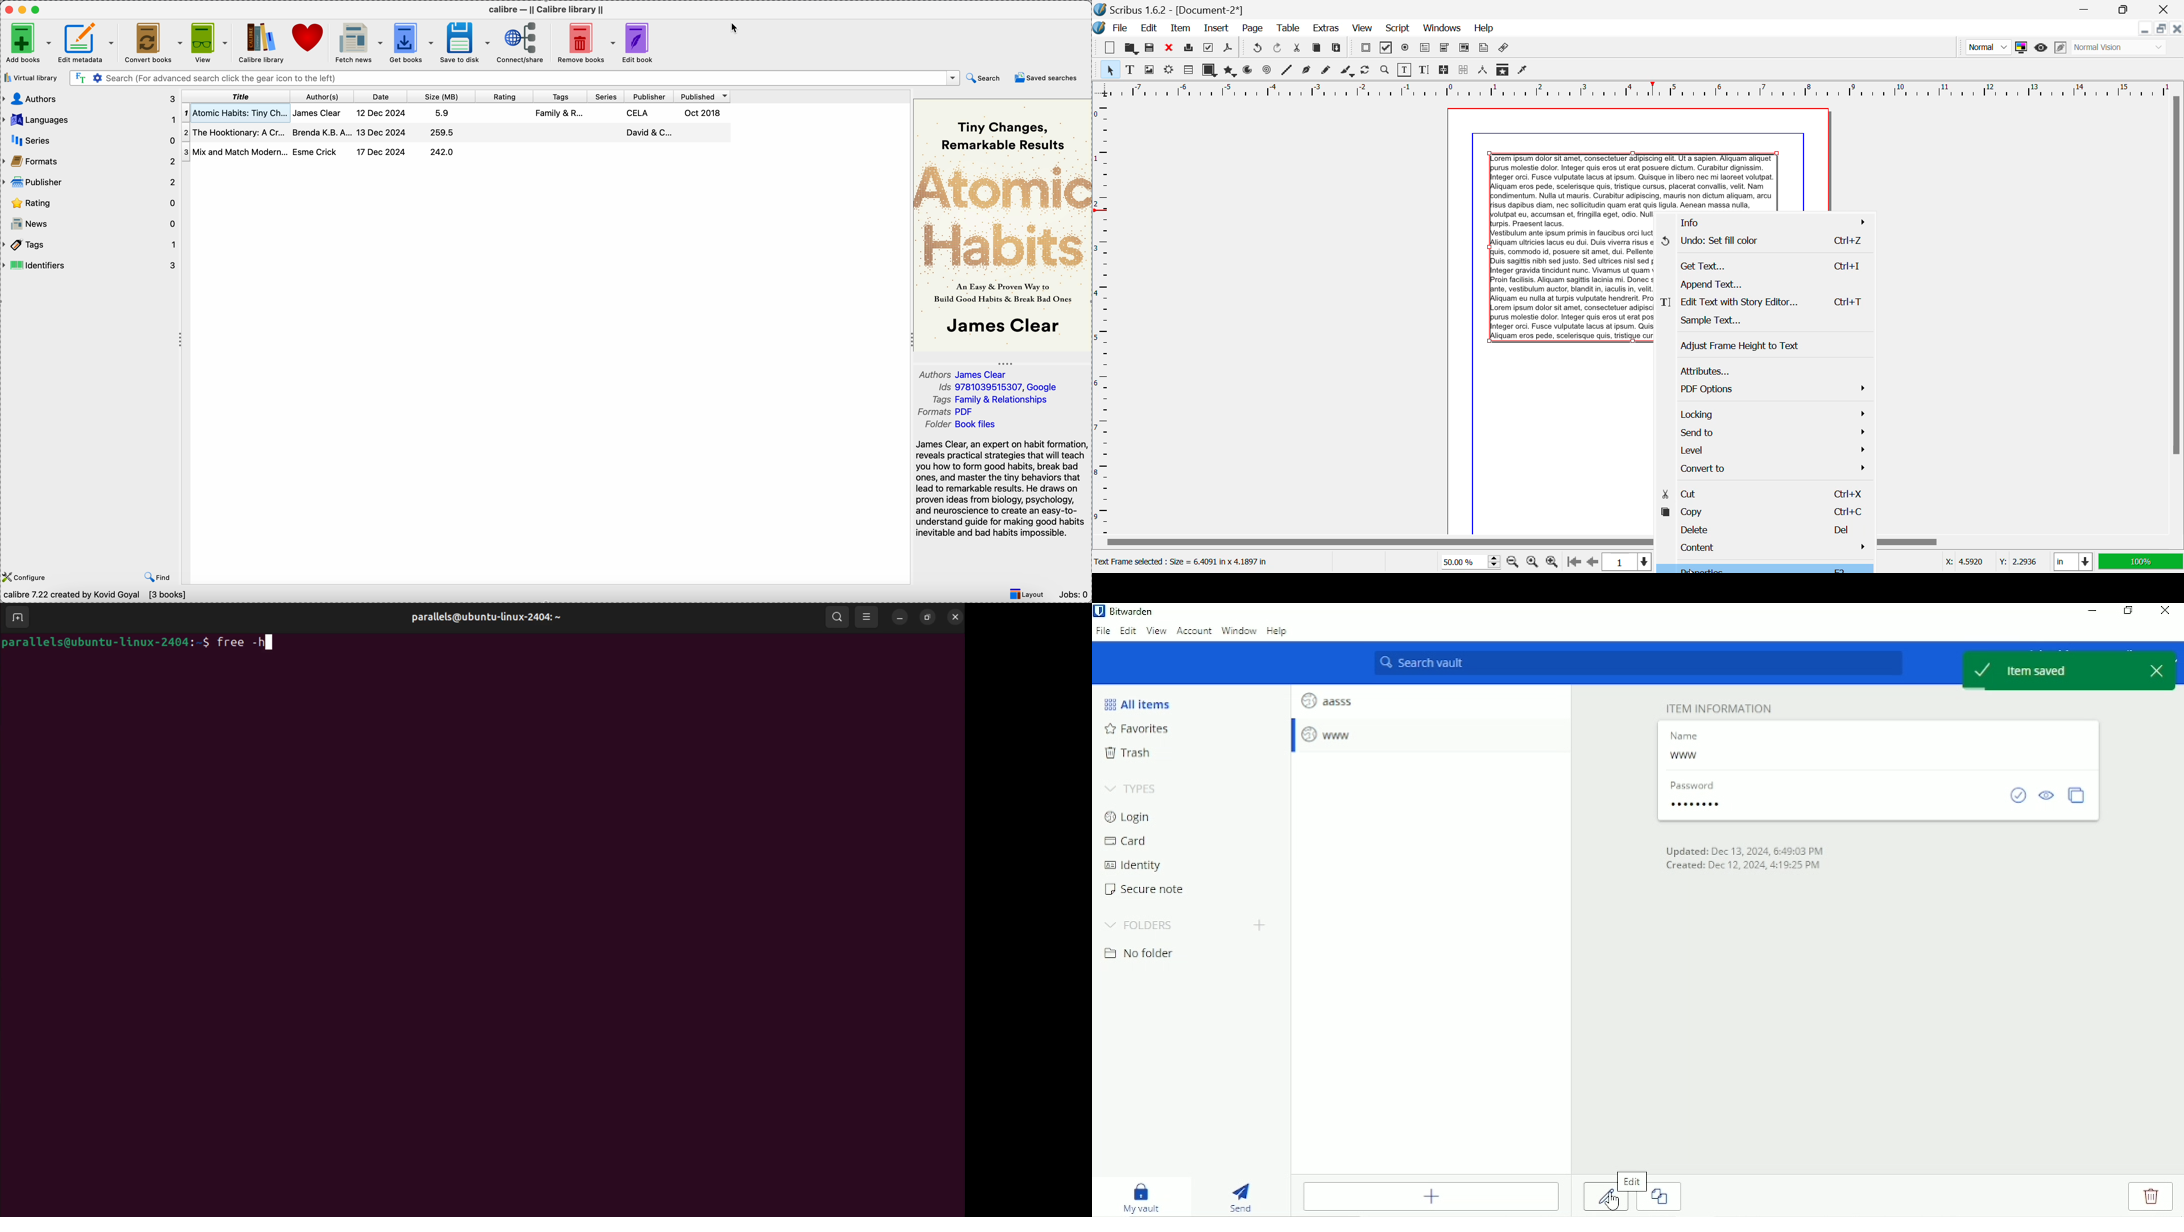 The width and height of the screenshot is (2184, 1232). What do you see at coordinates (1181, 28) in the screenshot?
I see `Item` at bounding box center [1181, 28].